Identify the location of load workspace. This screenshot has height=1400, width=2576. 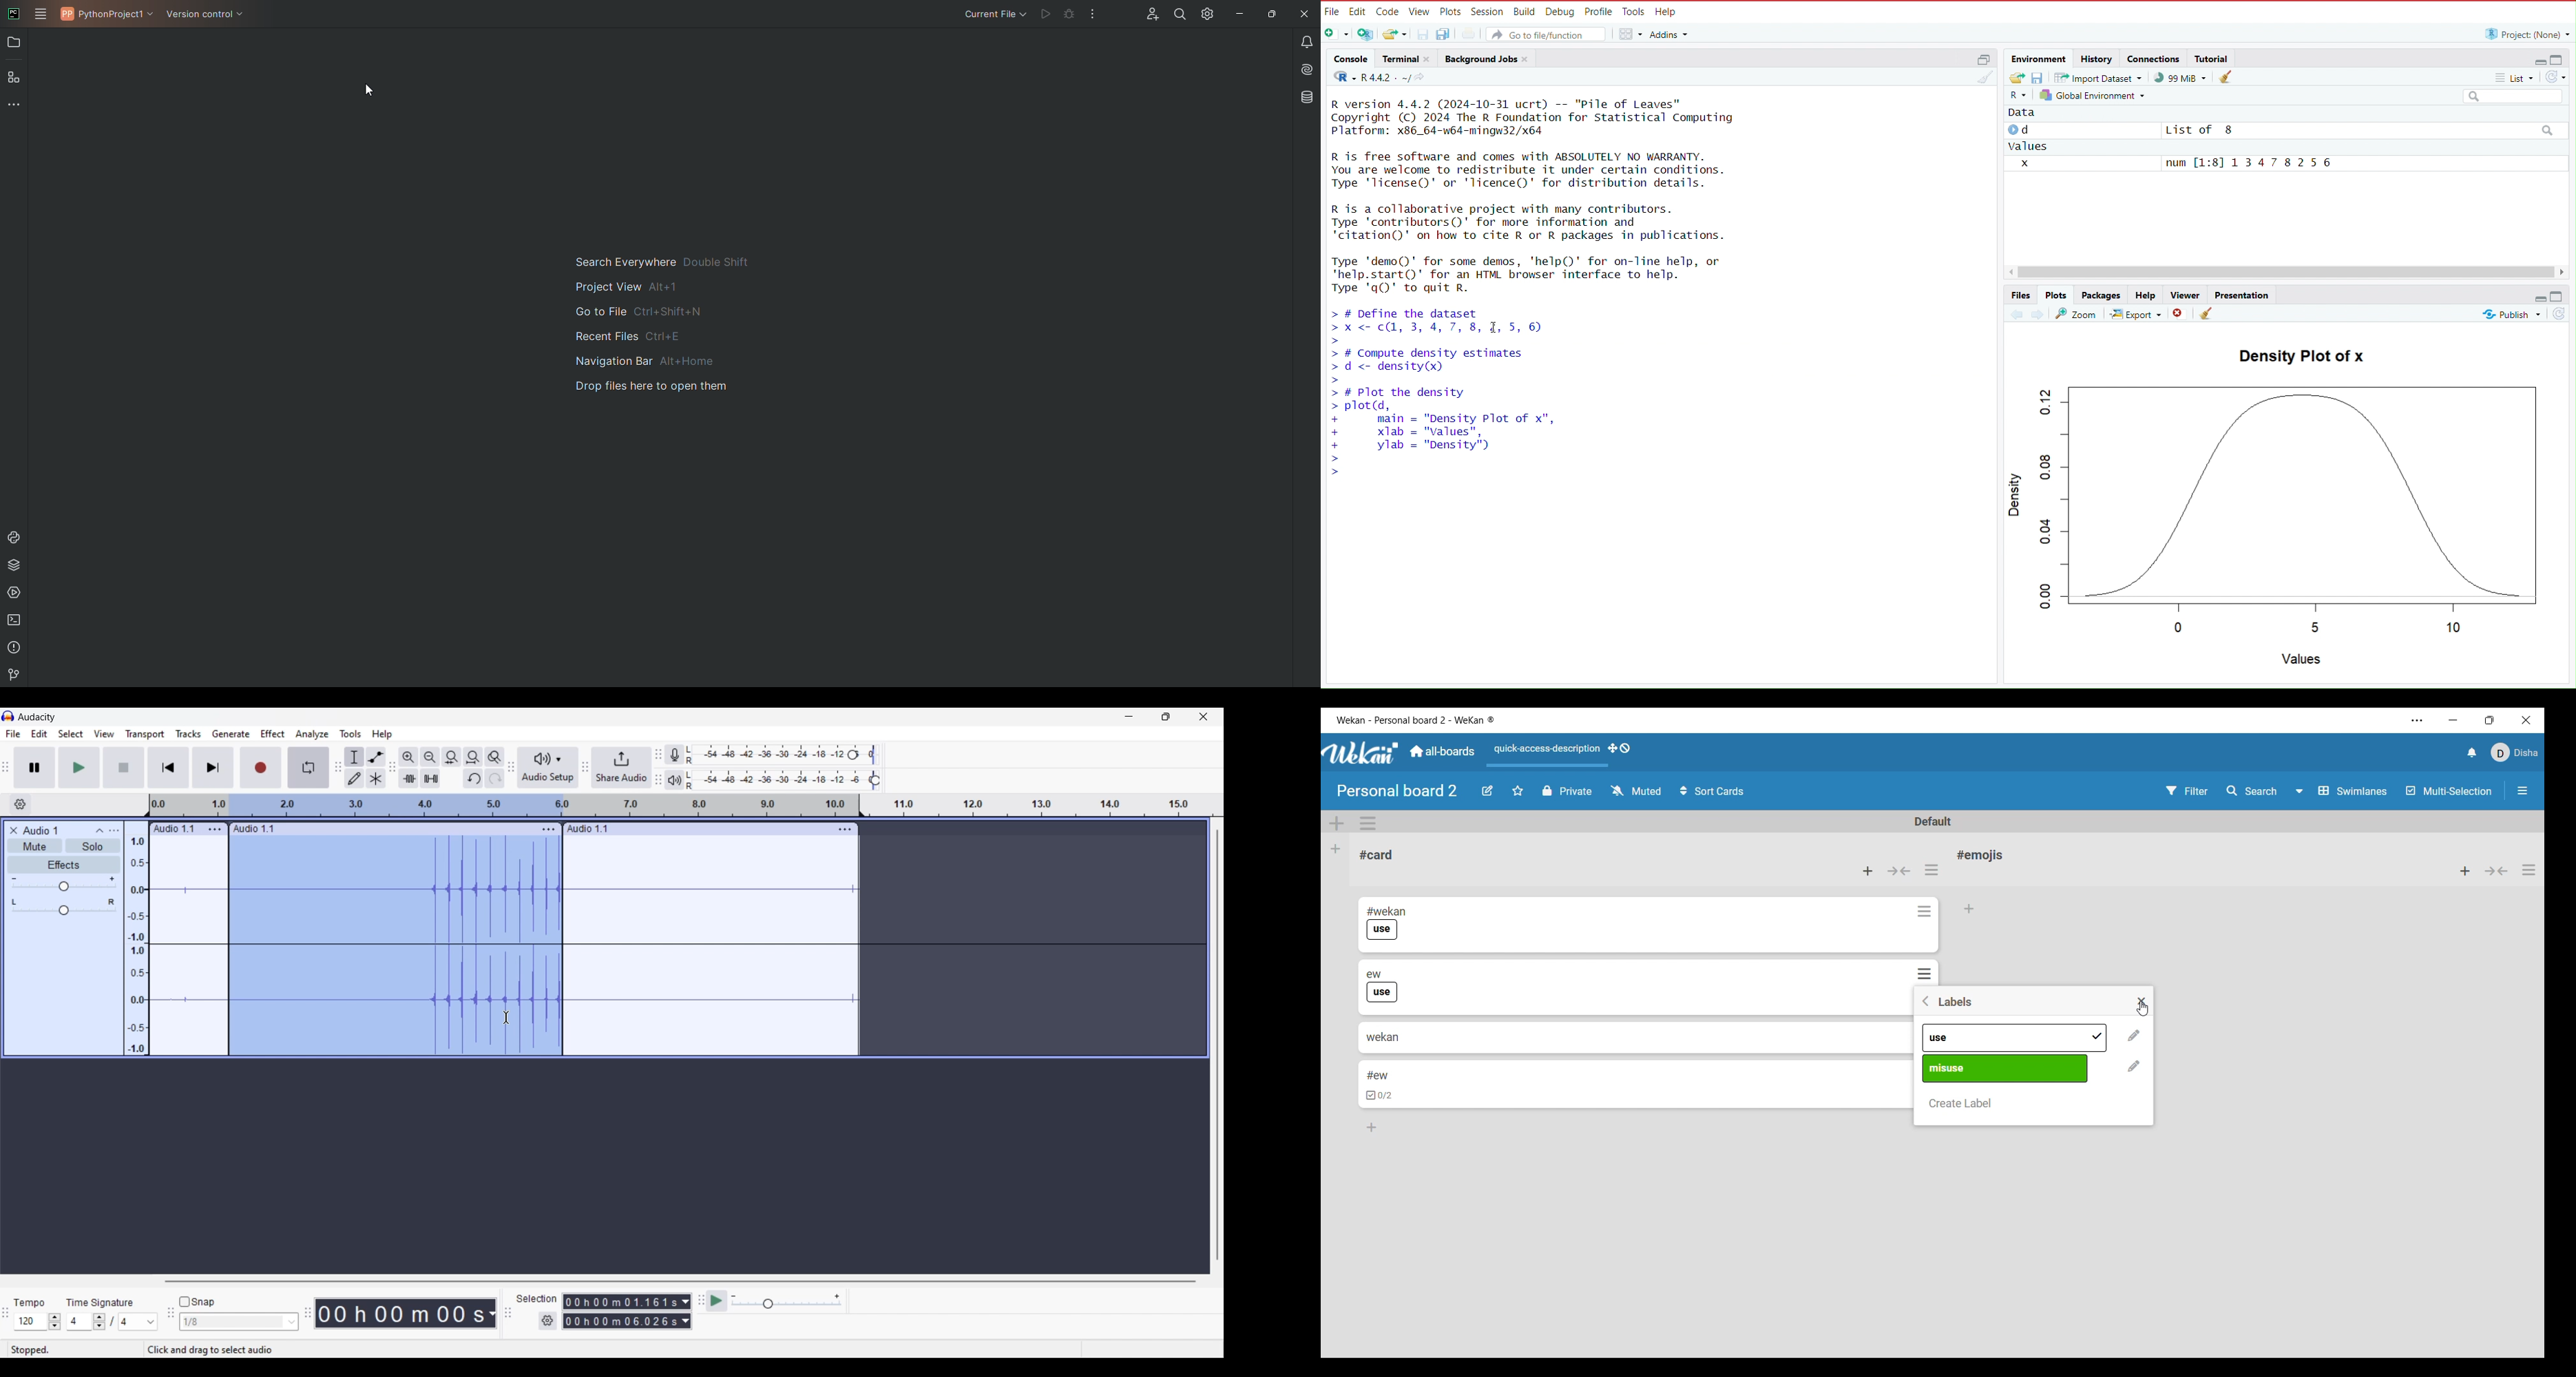
(2015, 78).